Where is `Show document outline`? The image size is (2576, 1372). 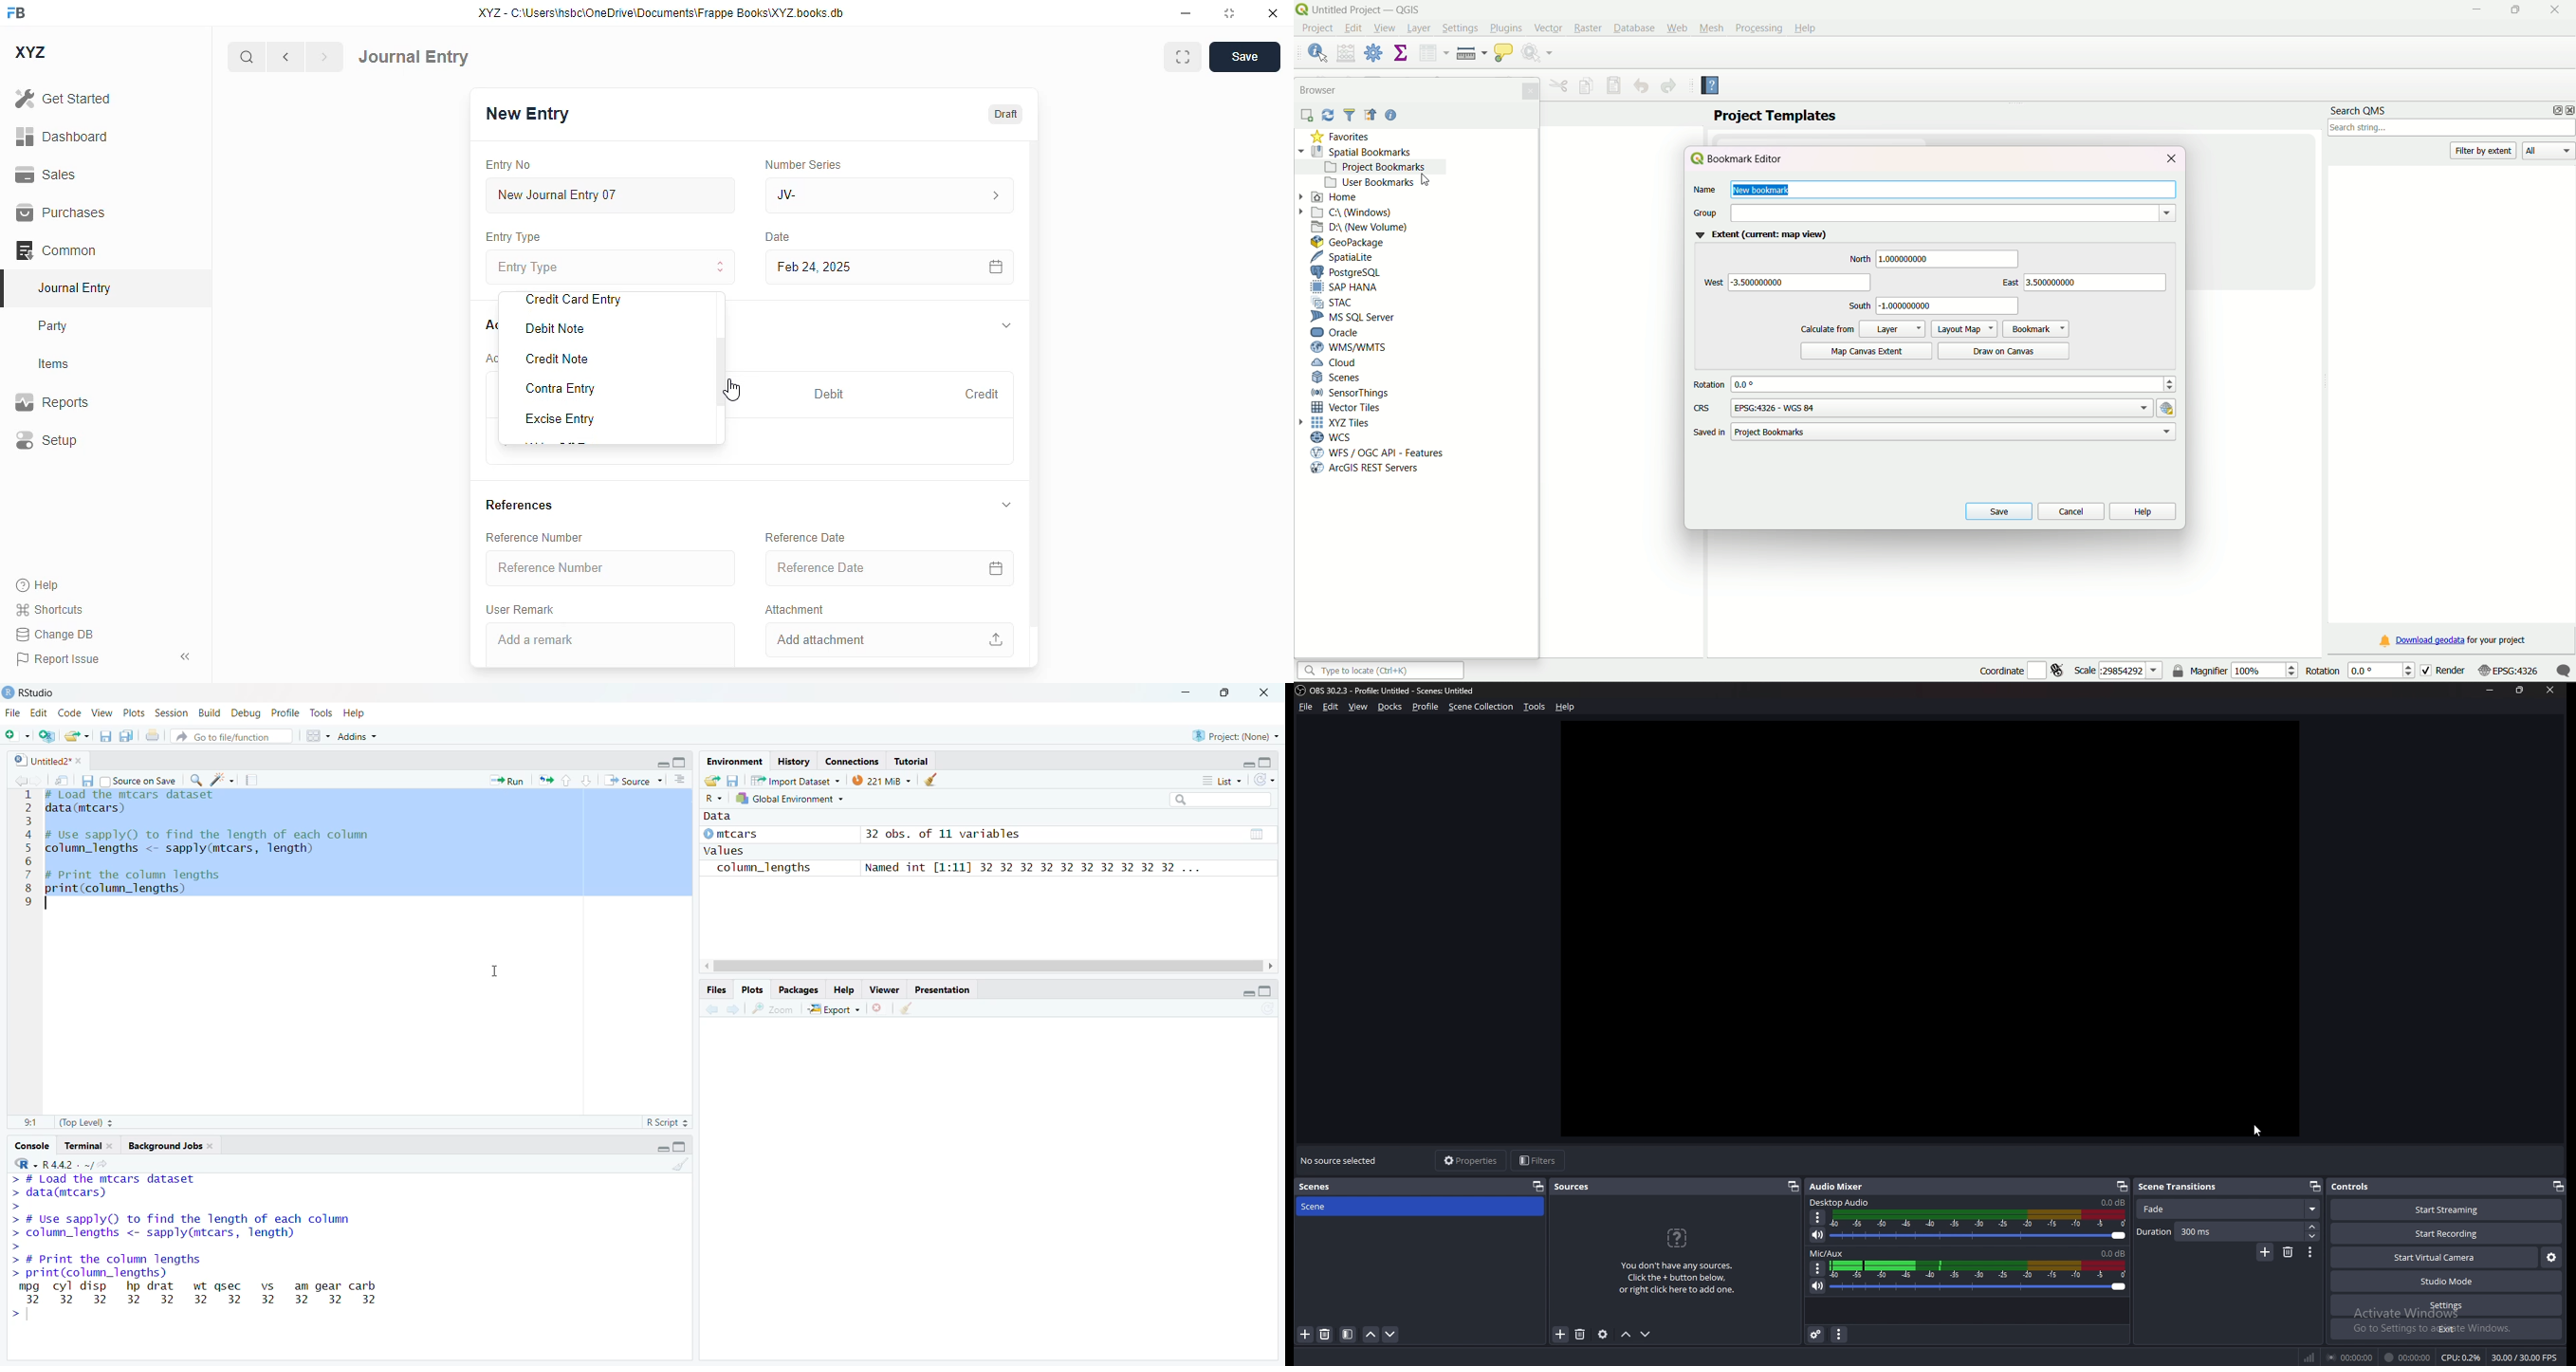
Show document outline is located at coordinates (682, 780).